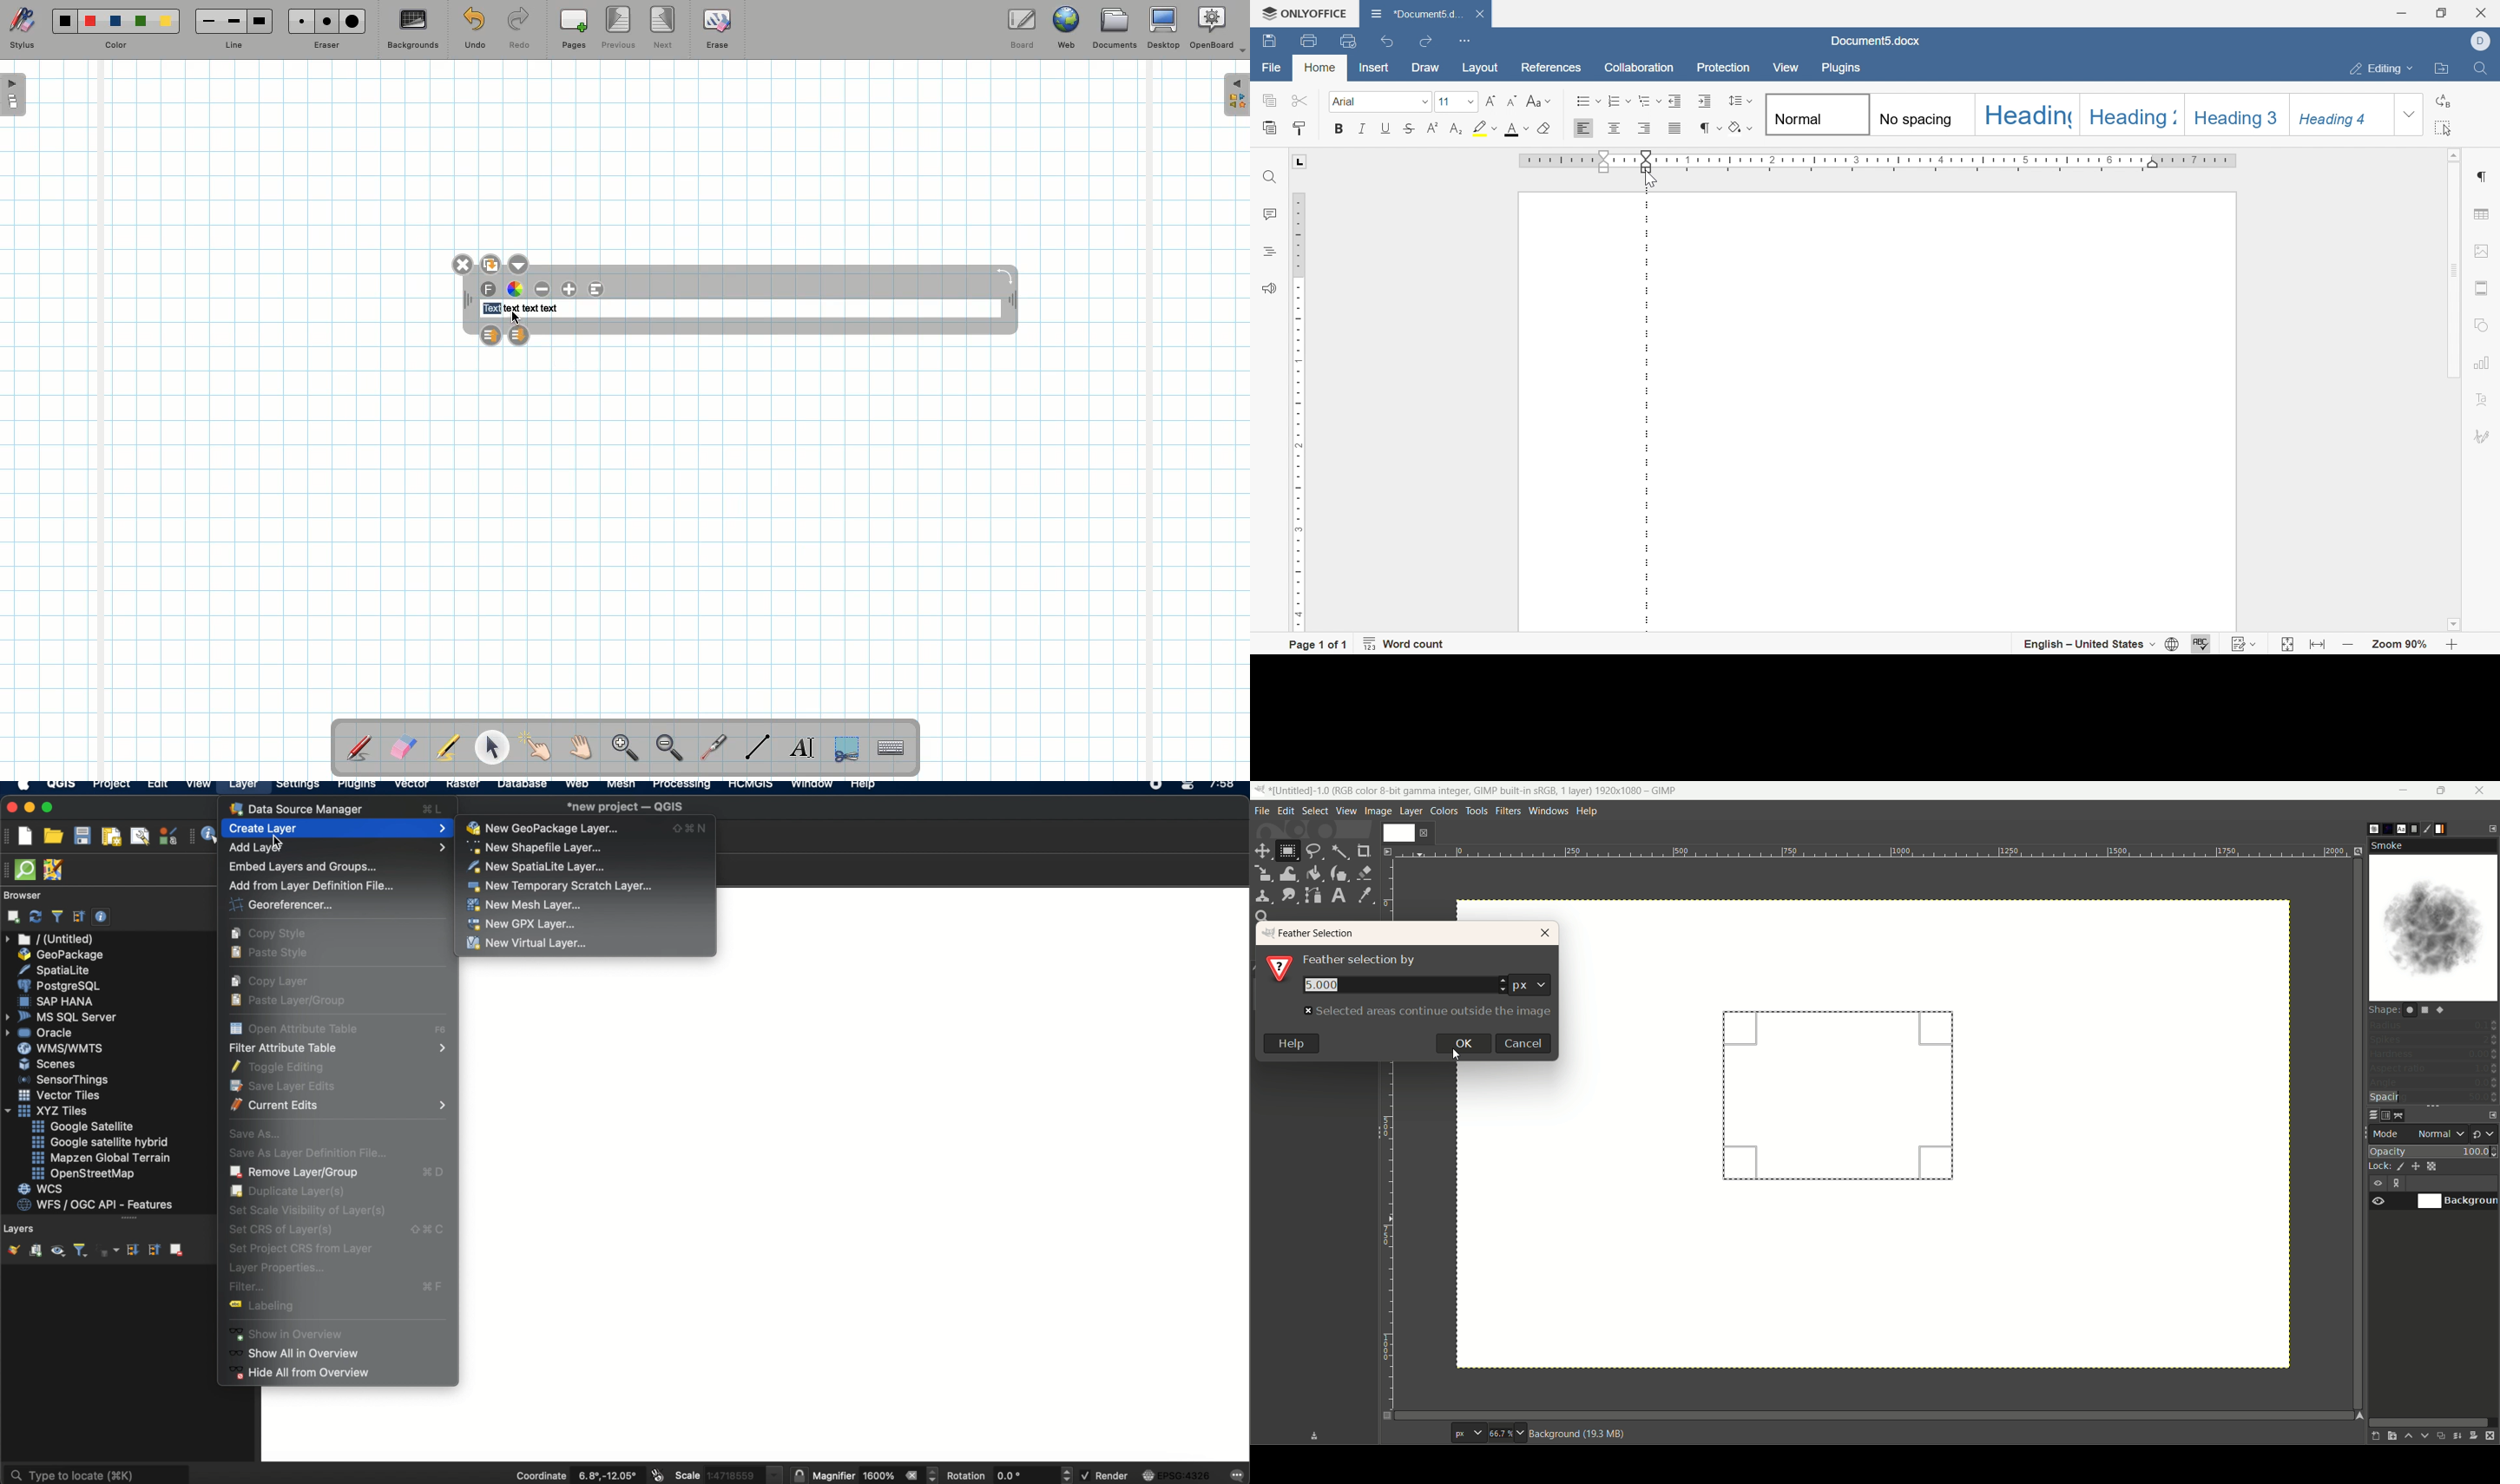 The height and width of the screenshot is (1484, 2520). I want to click on save layer edits, so click(283, 1086).